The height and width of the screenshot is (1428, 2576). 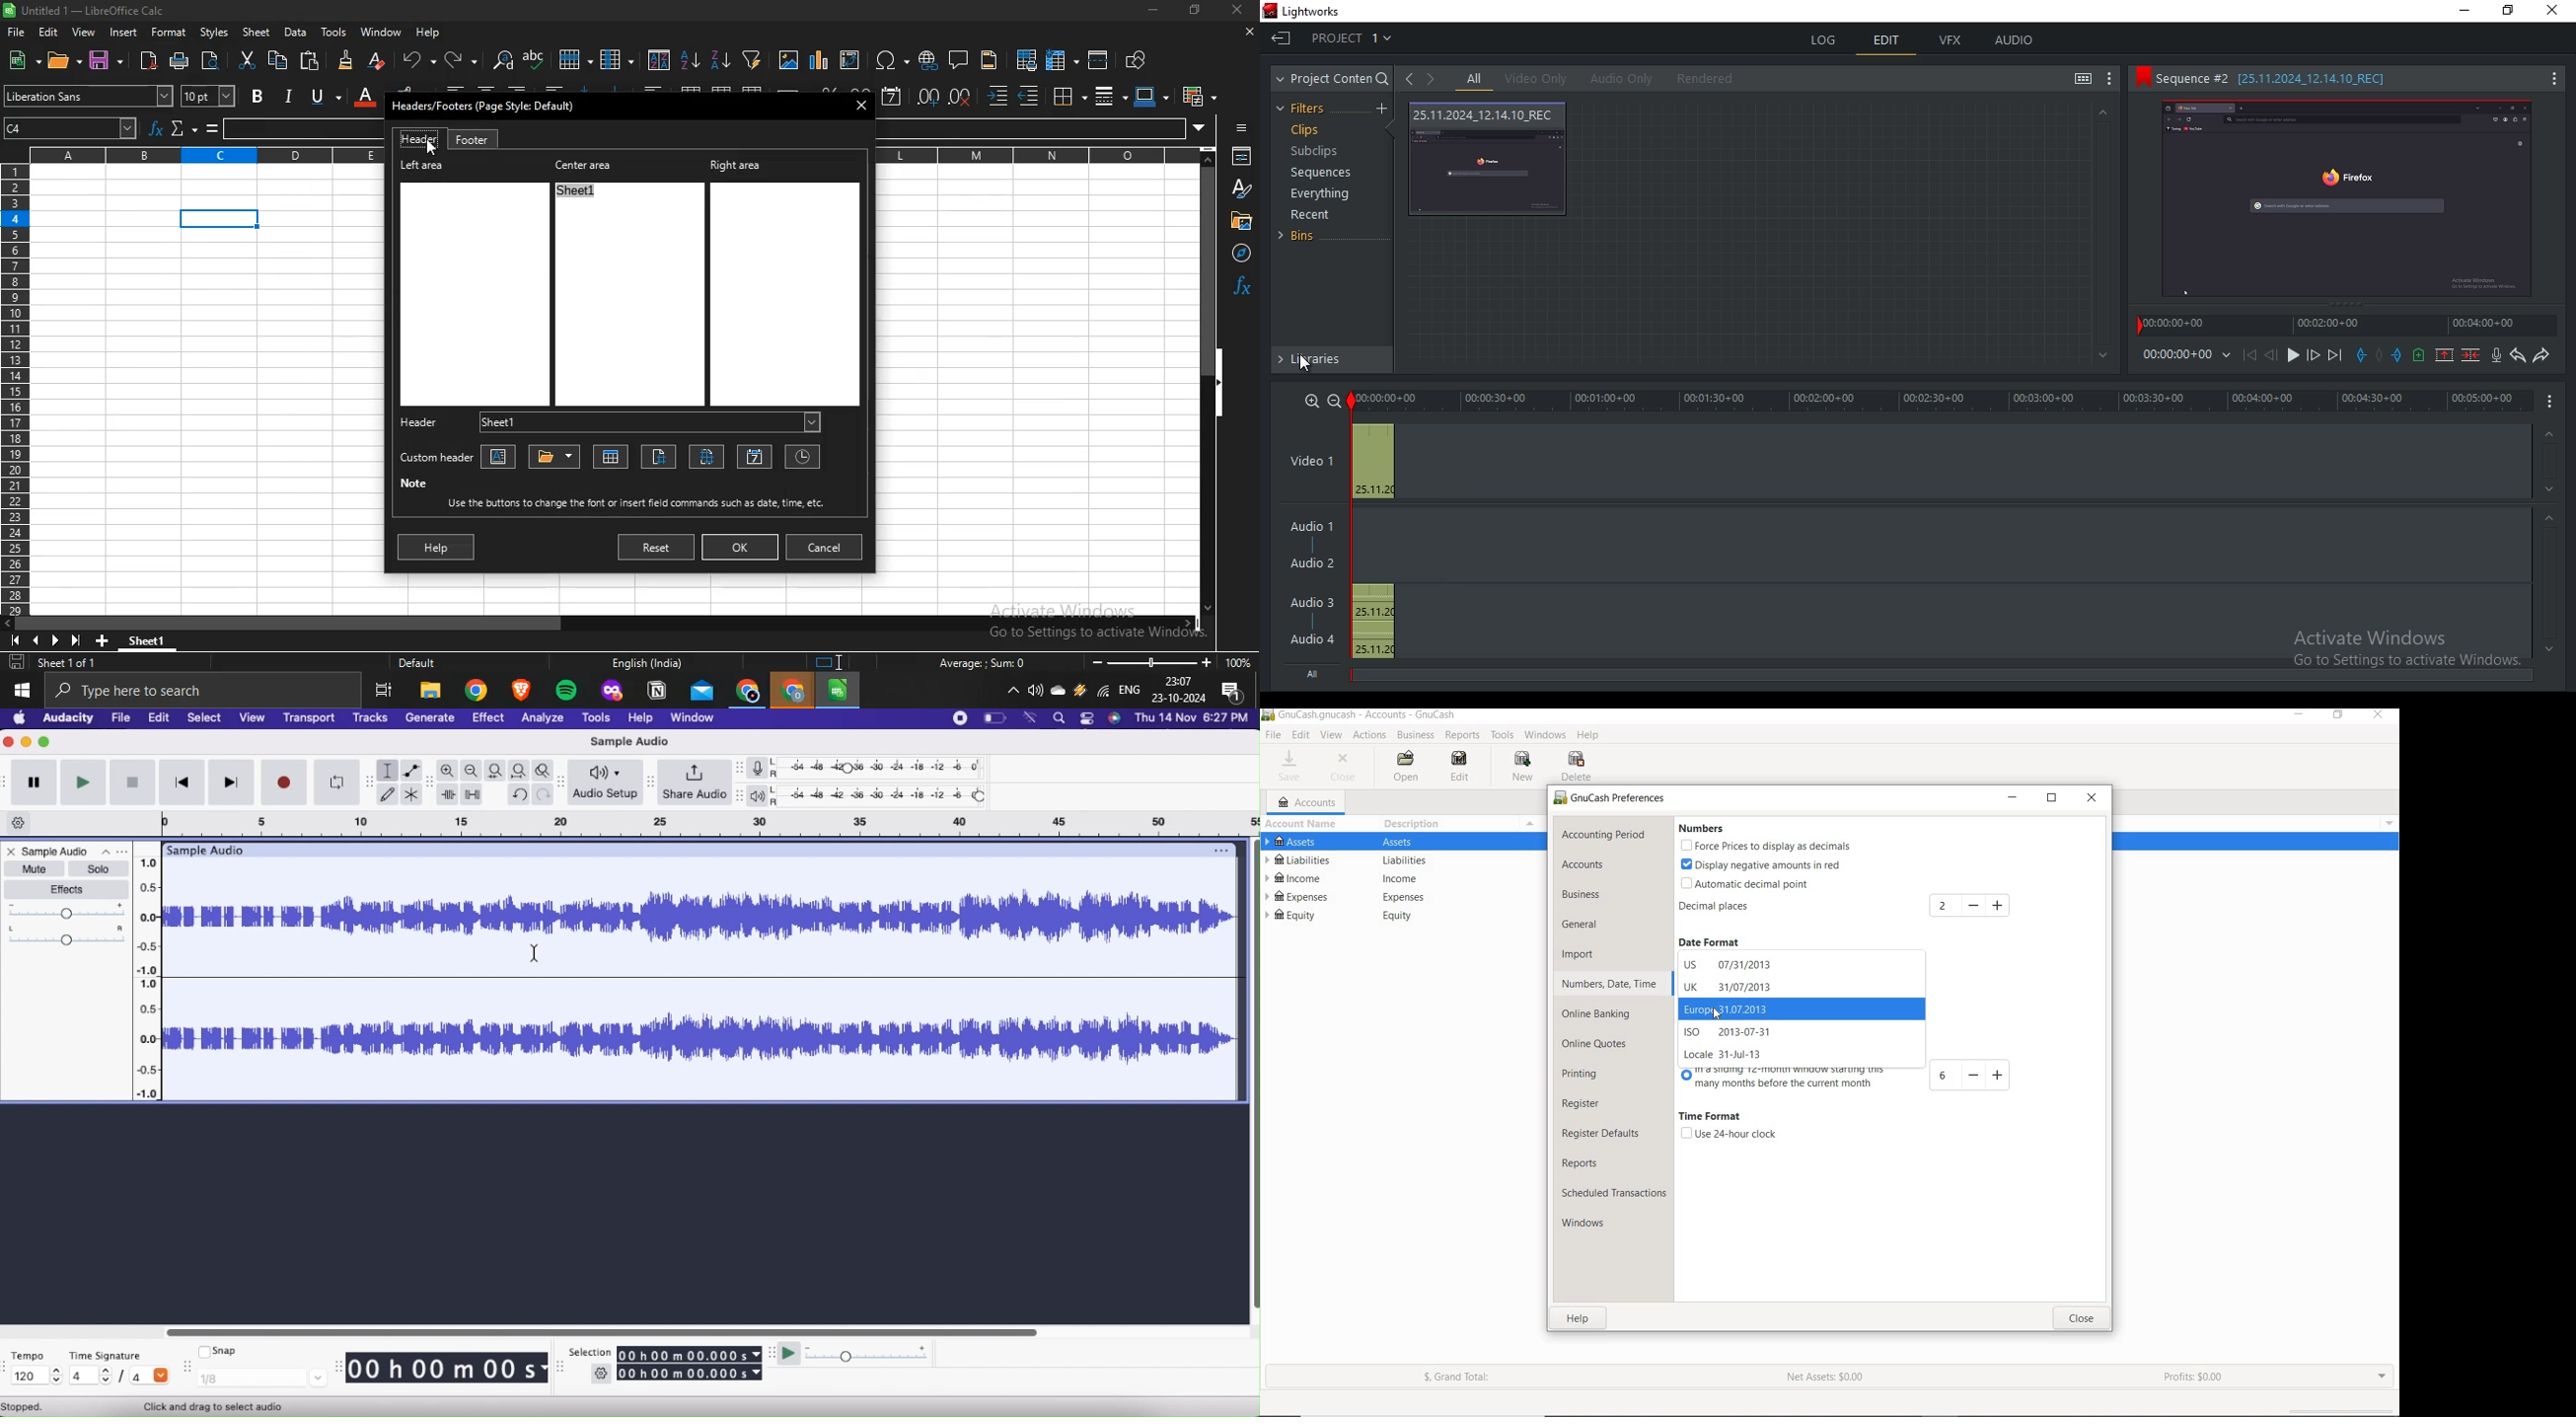 I want to click on google chrome, so click(x=748, y=692).